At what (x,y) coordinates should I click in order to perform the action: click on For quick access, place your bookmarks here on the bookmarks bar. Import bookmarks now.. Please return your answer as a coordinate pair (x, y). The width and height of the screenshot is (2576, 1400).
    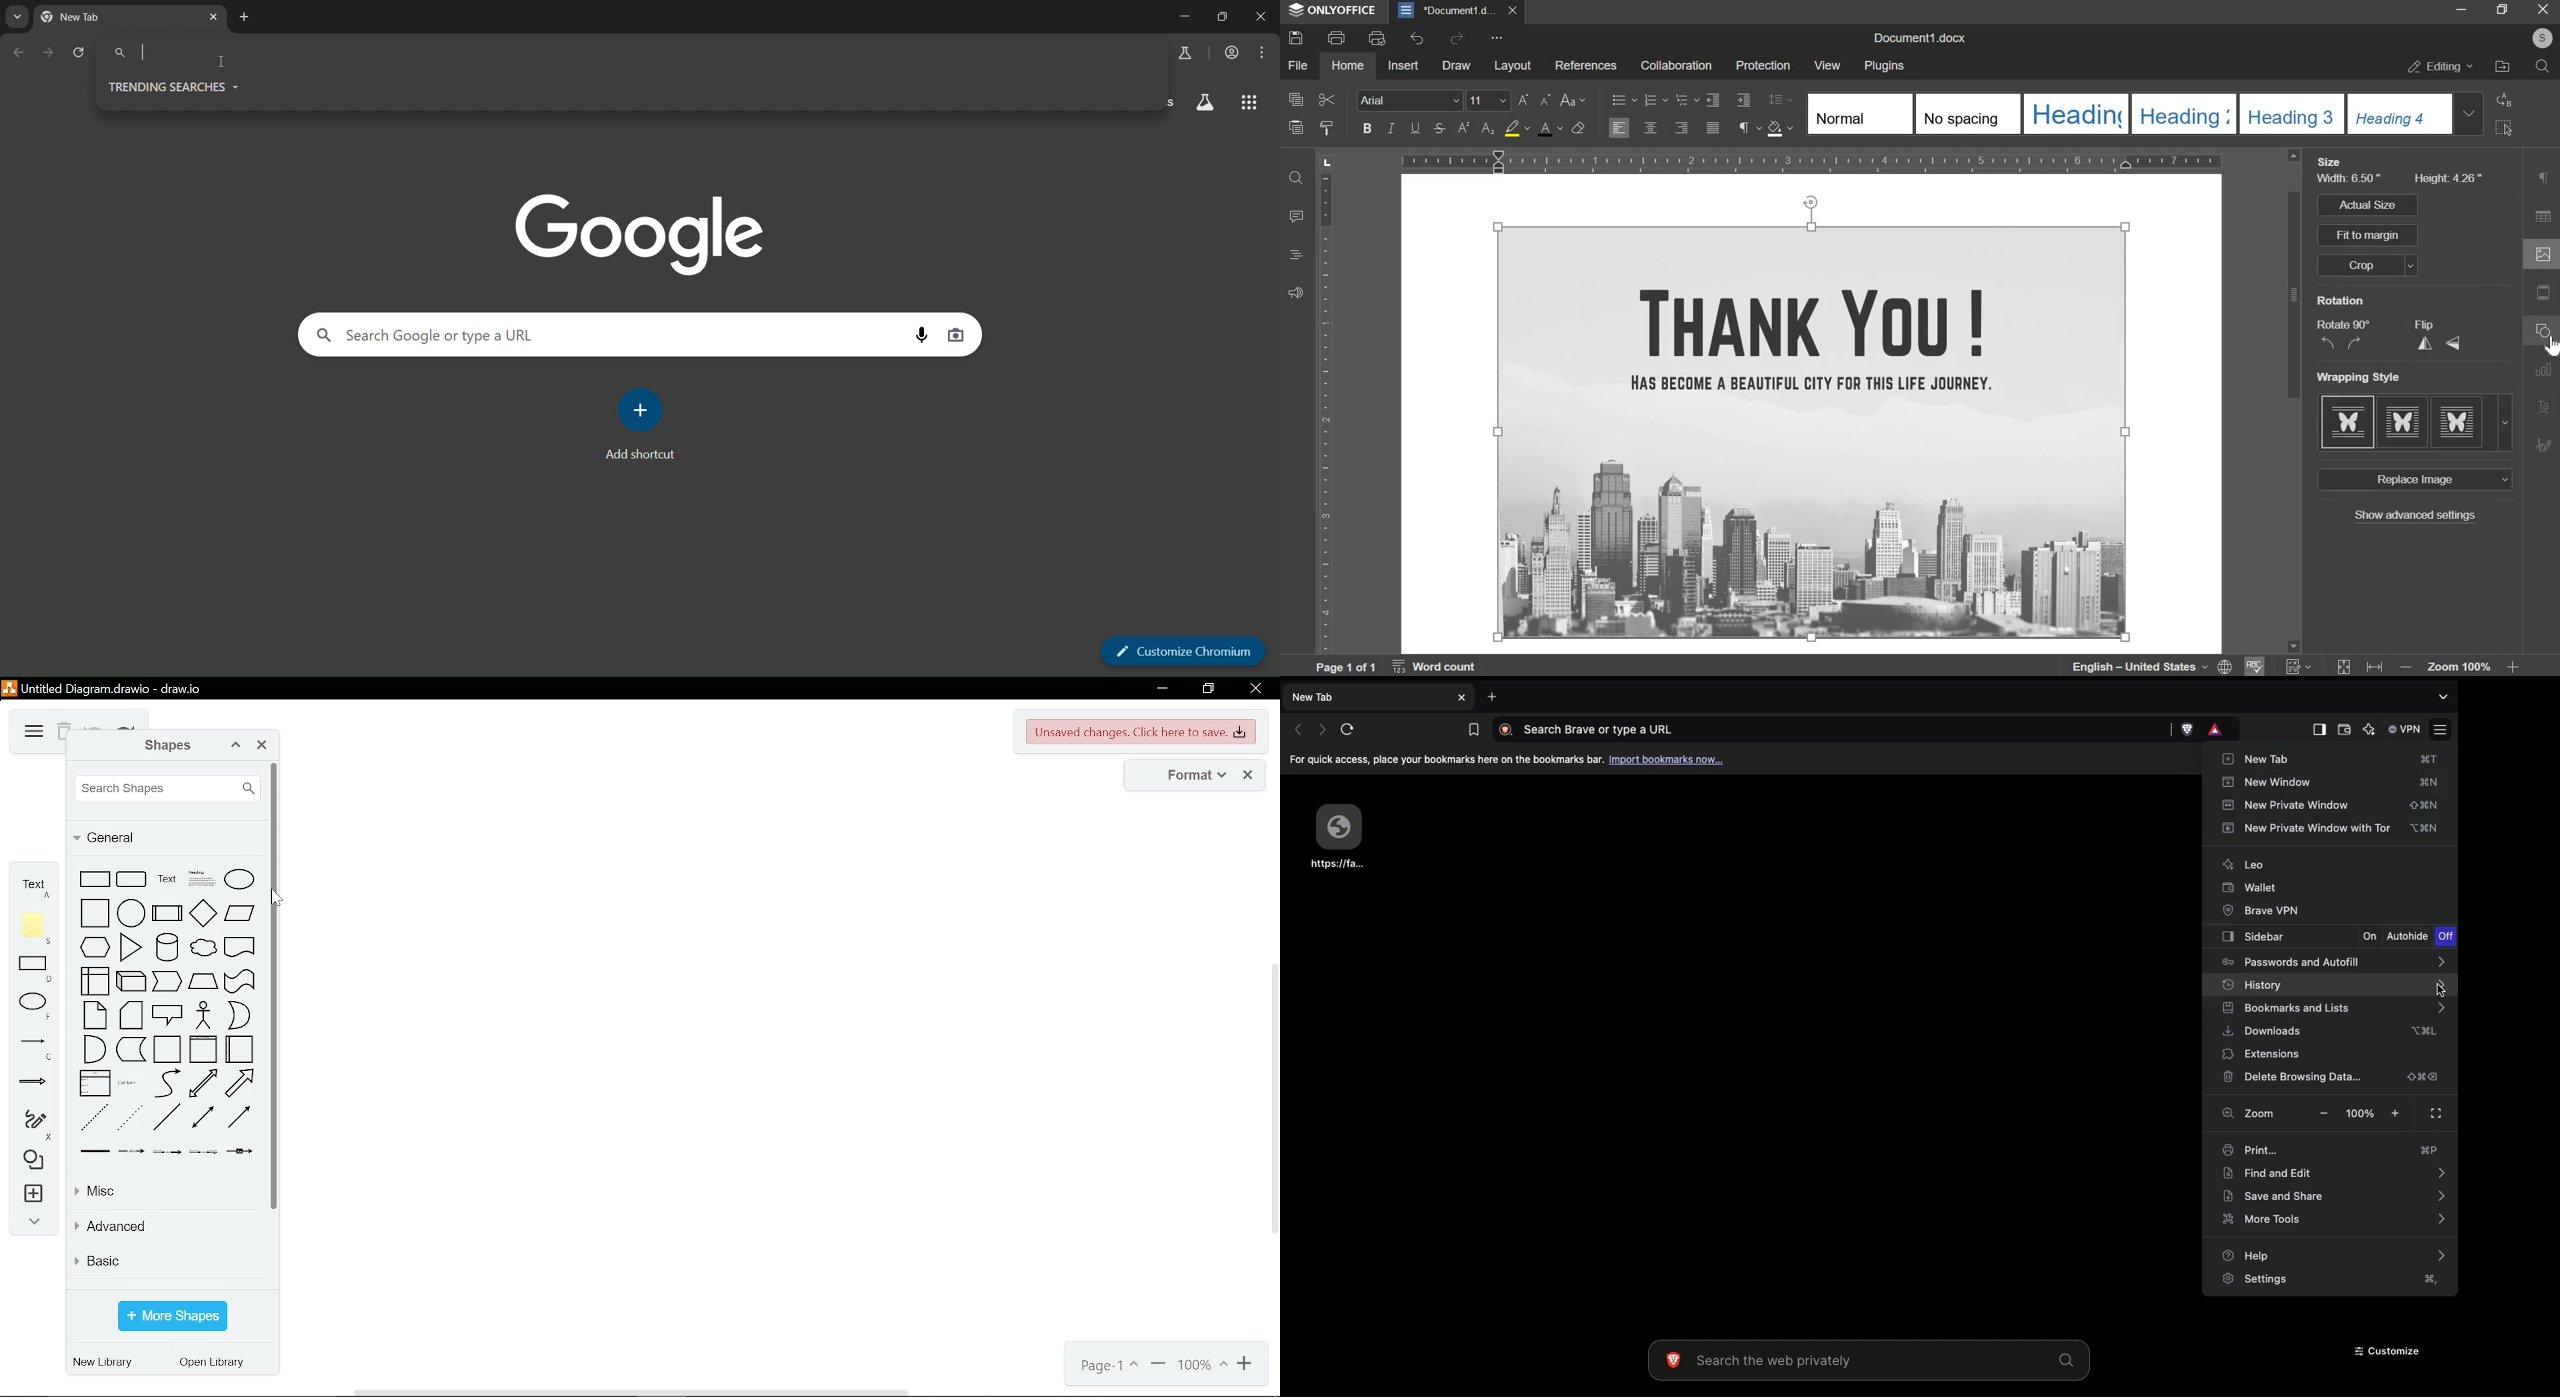
    Looking at the image, I should click on (1510, 760).